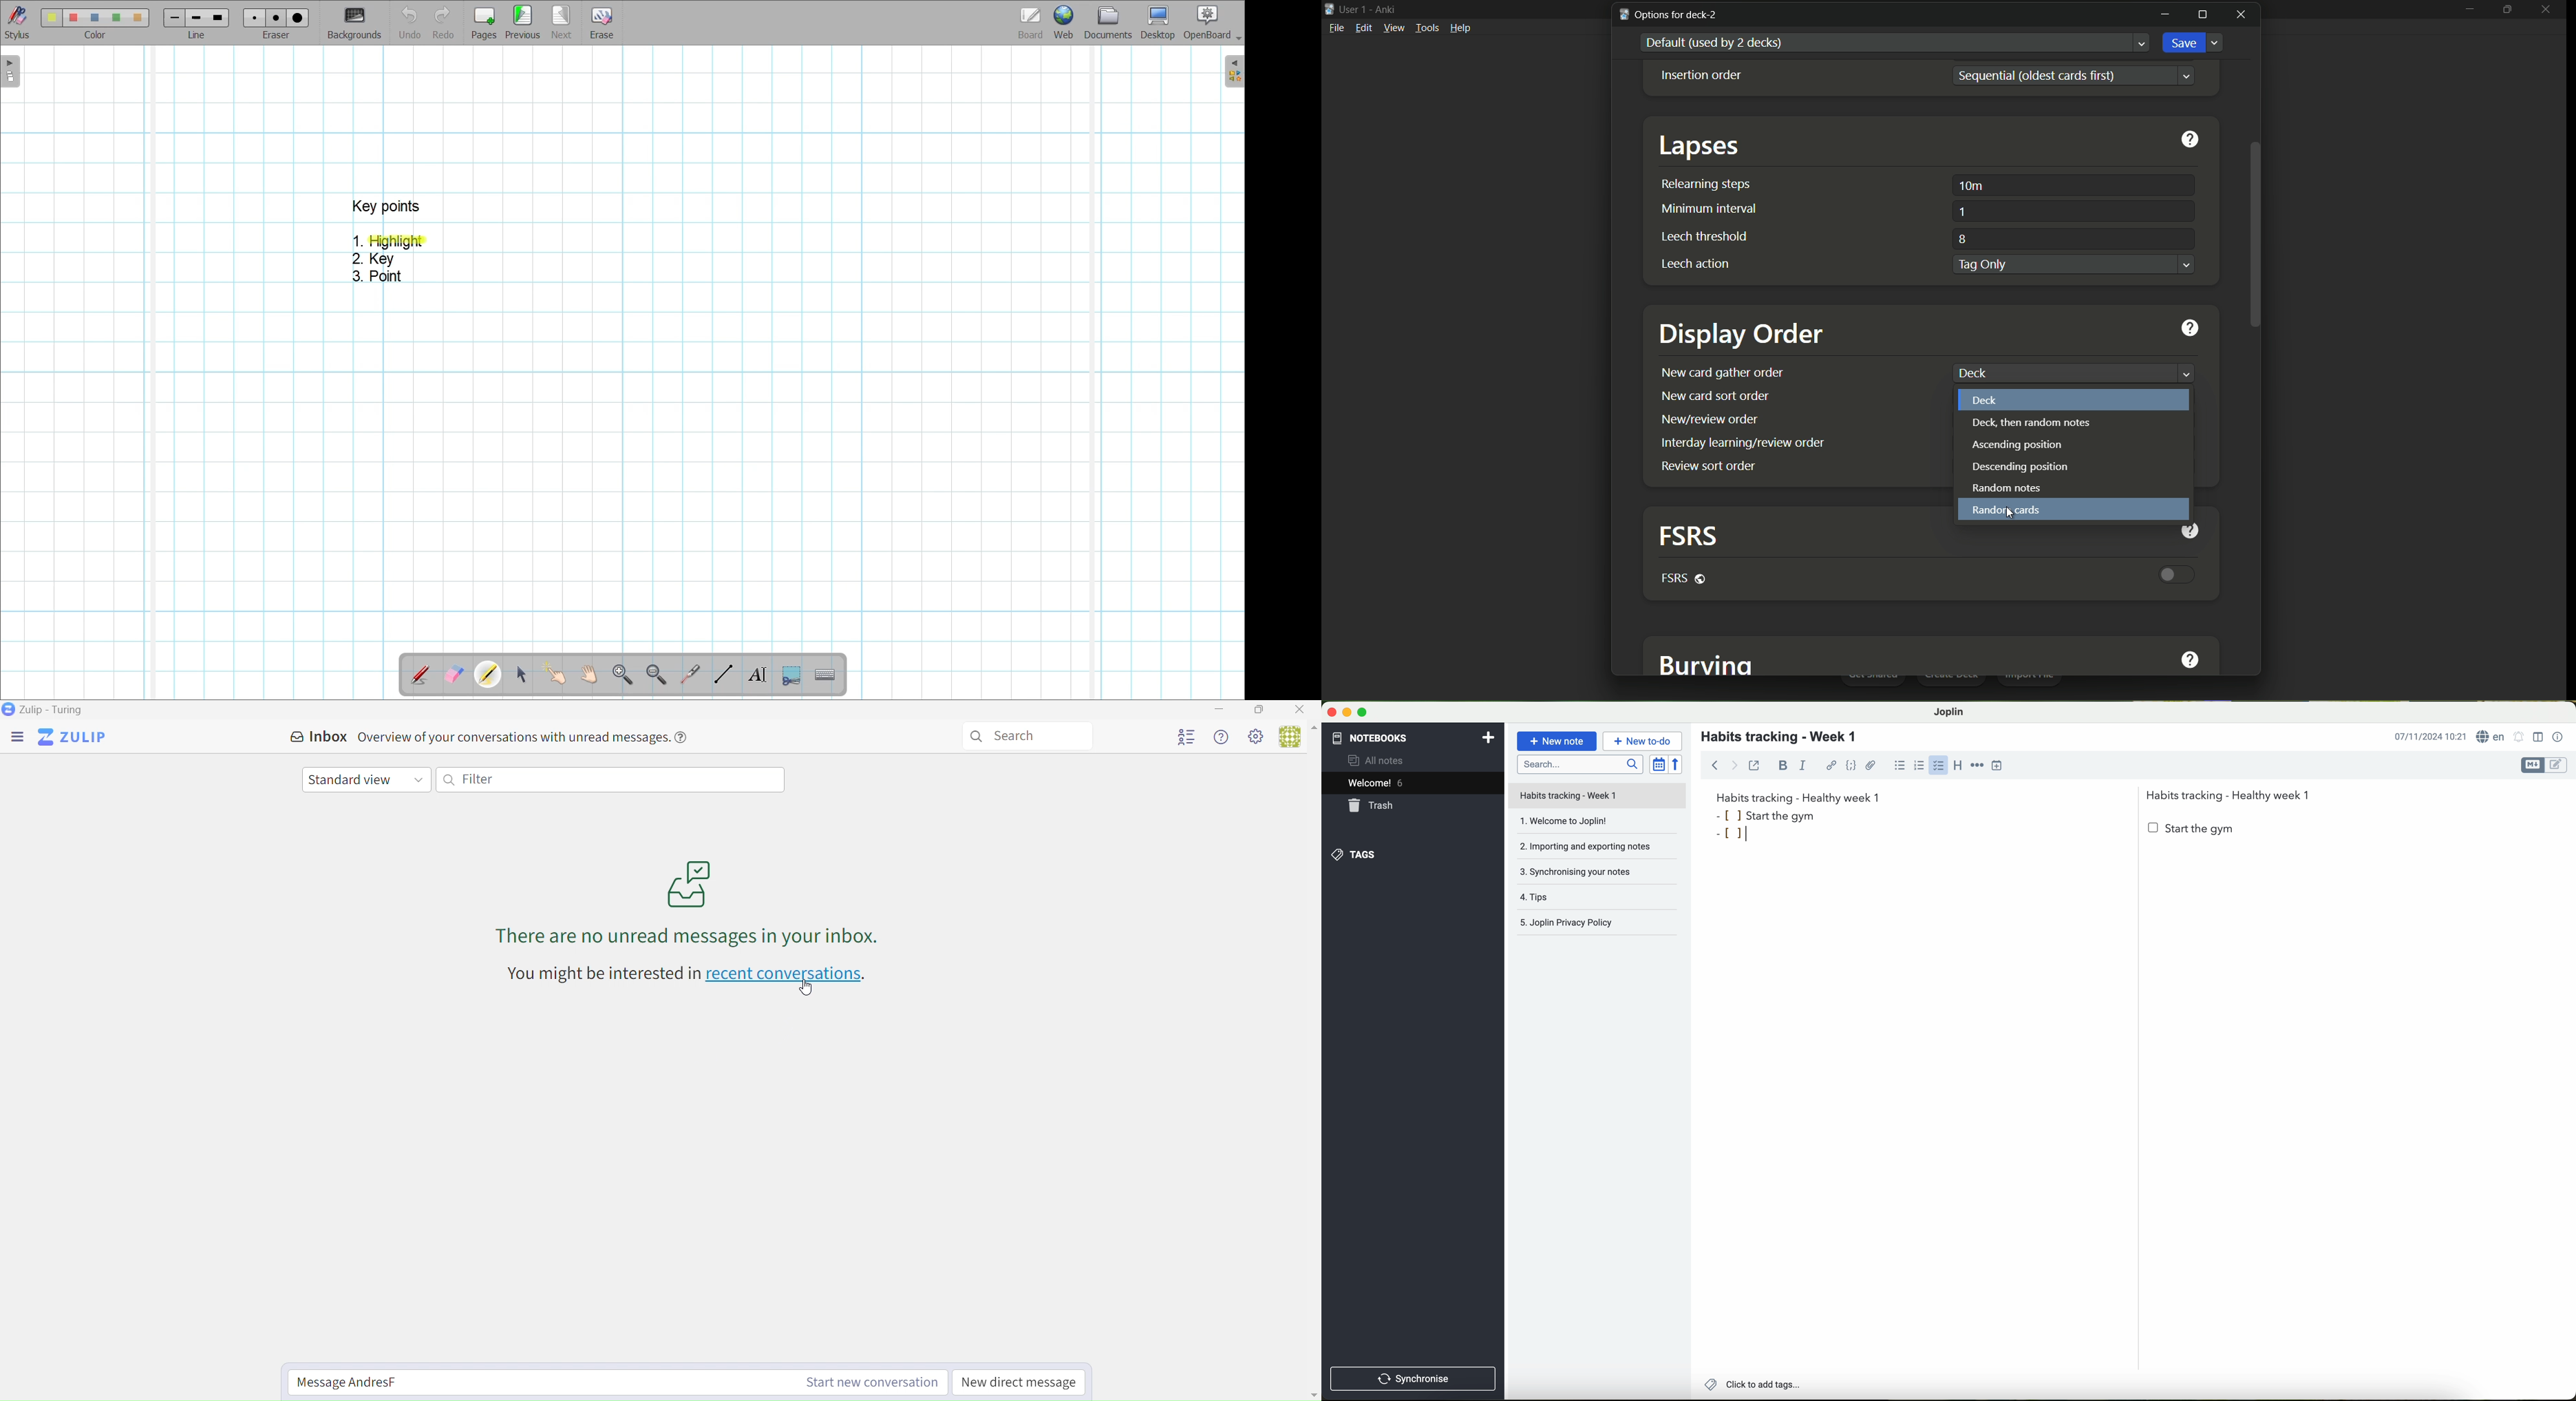 The height and width of the screenshot is (1428, 2576). What do you see at coordinates (1783, 766) in the screenshot?
I see `bold` at bounding box center [1783, 766].